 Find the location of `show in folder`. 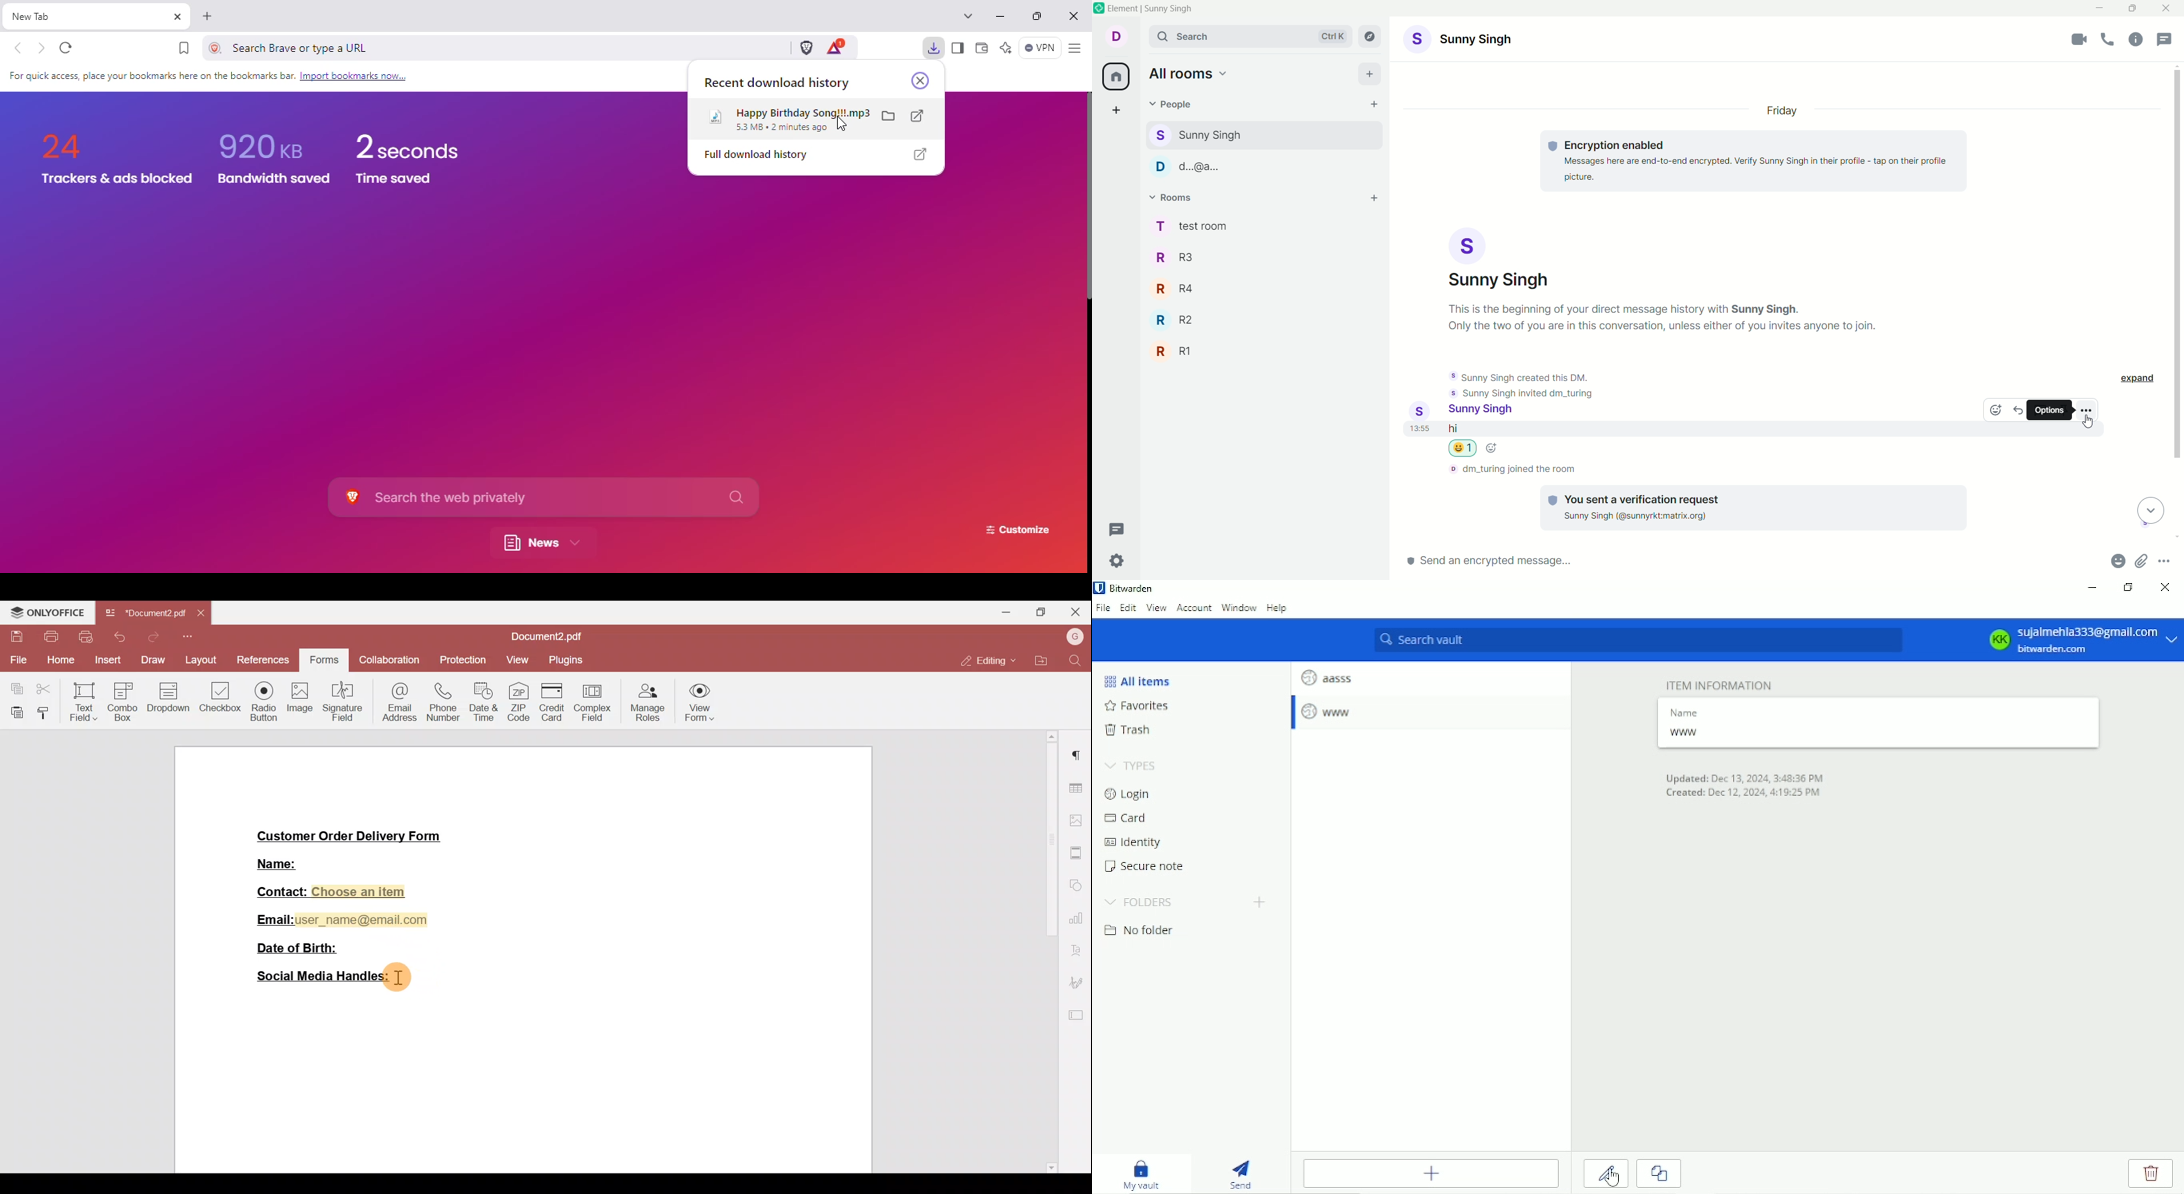

show in folder is located at coordinates (889, 116).